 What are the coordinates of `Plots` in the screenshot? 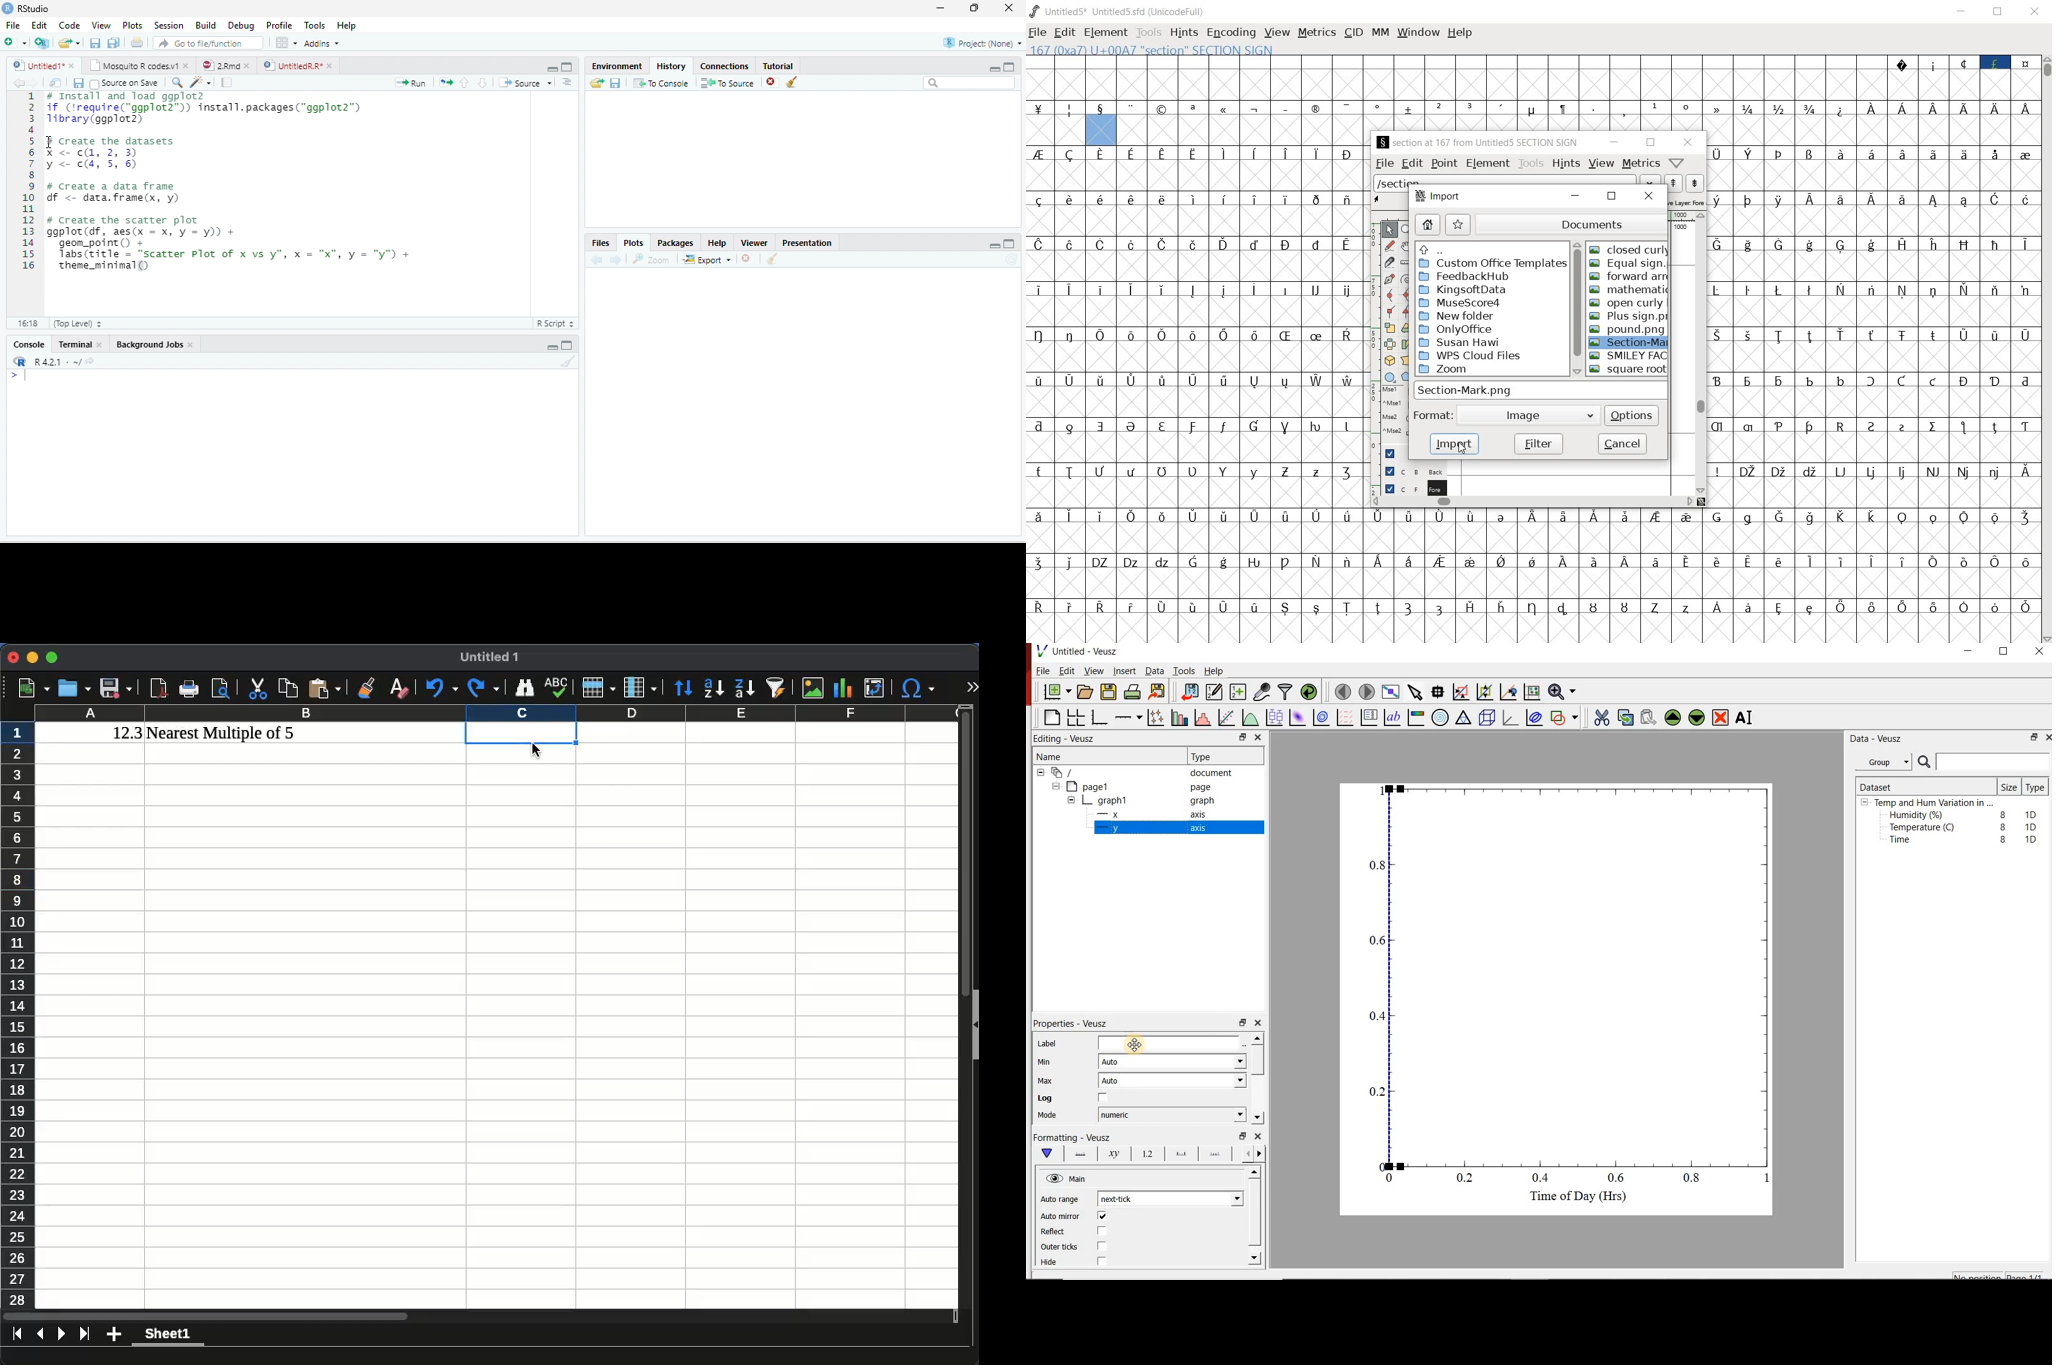 It's located at (633, 241).